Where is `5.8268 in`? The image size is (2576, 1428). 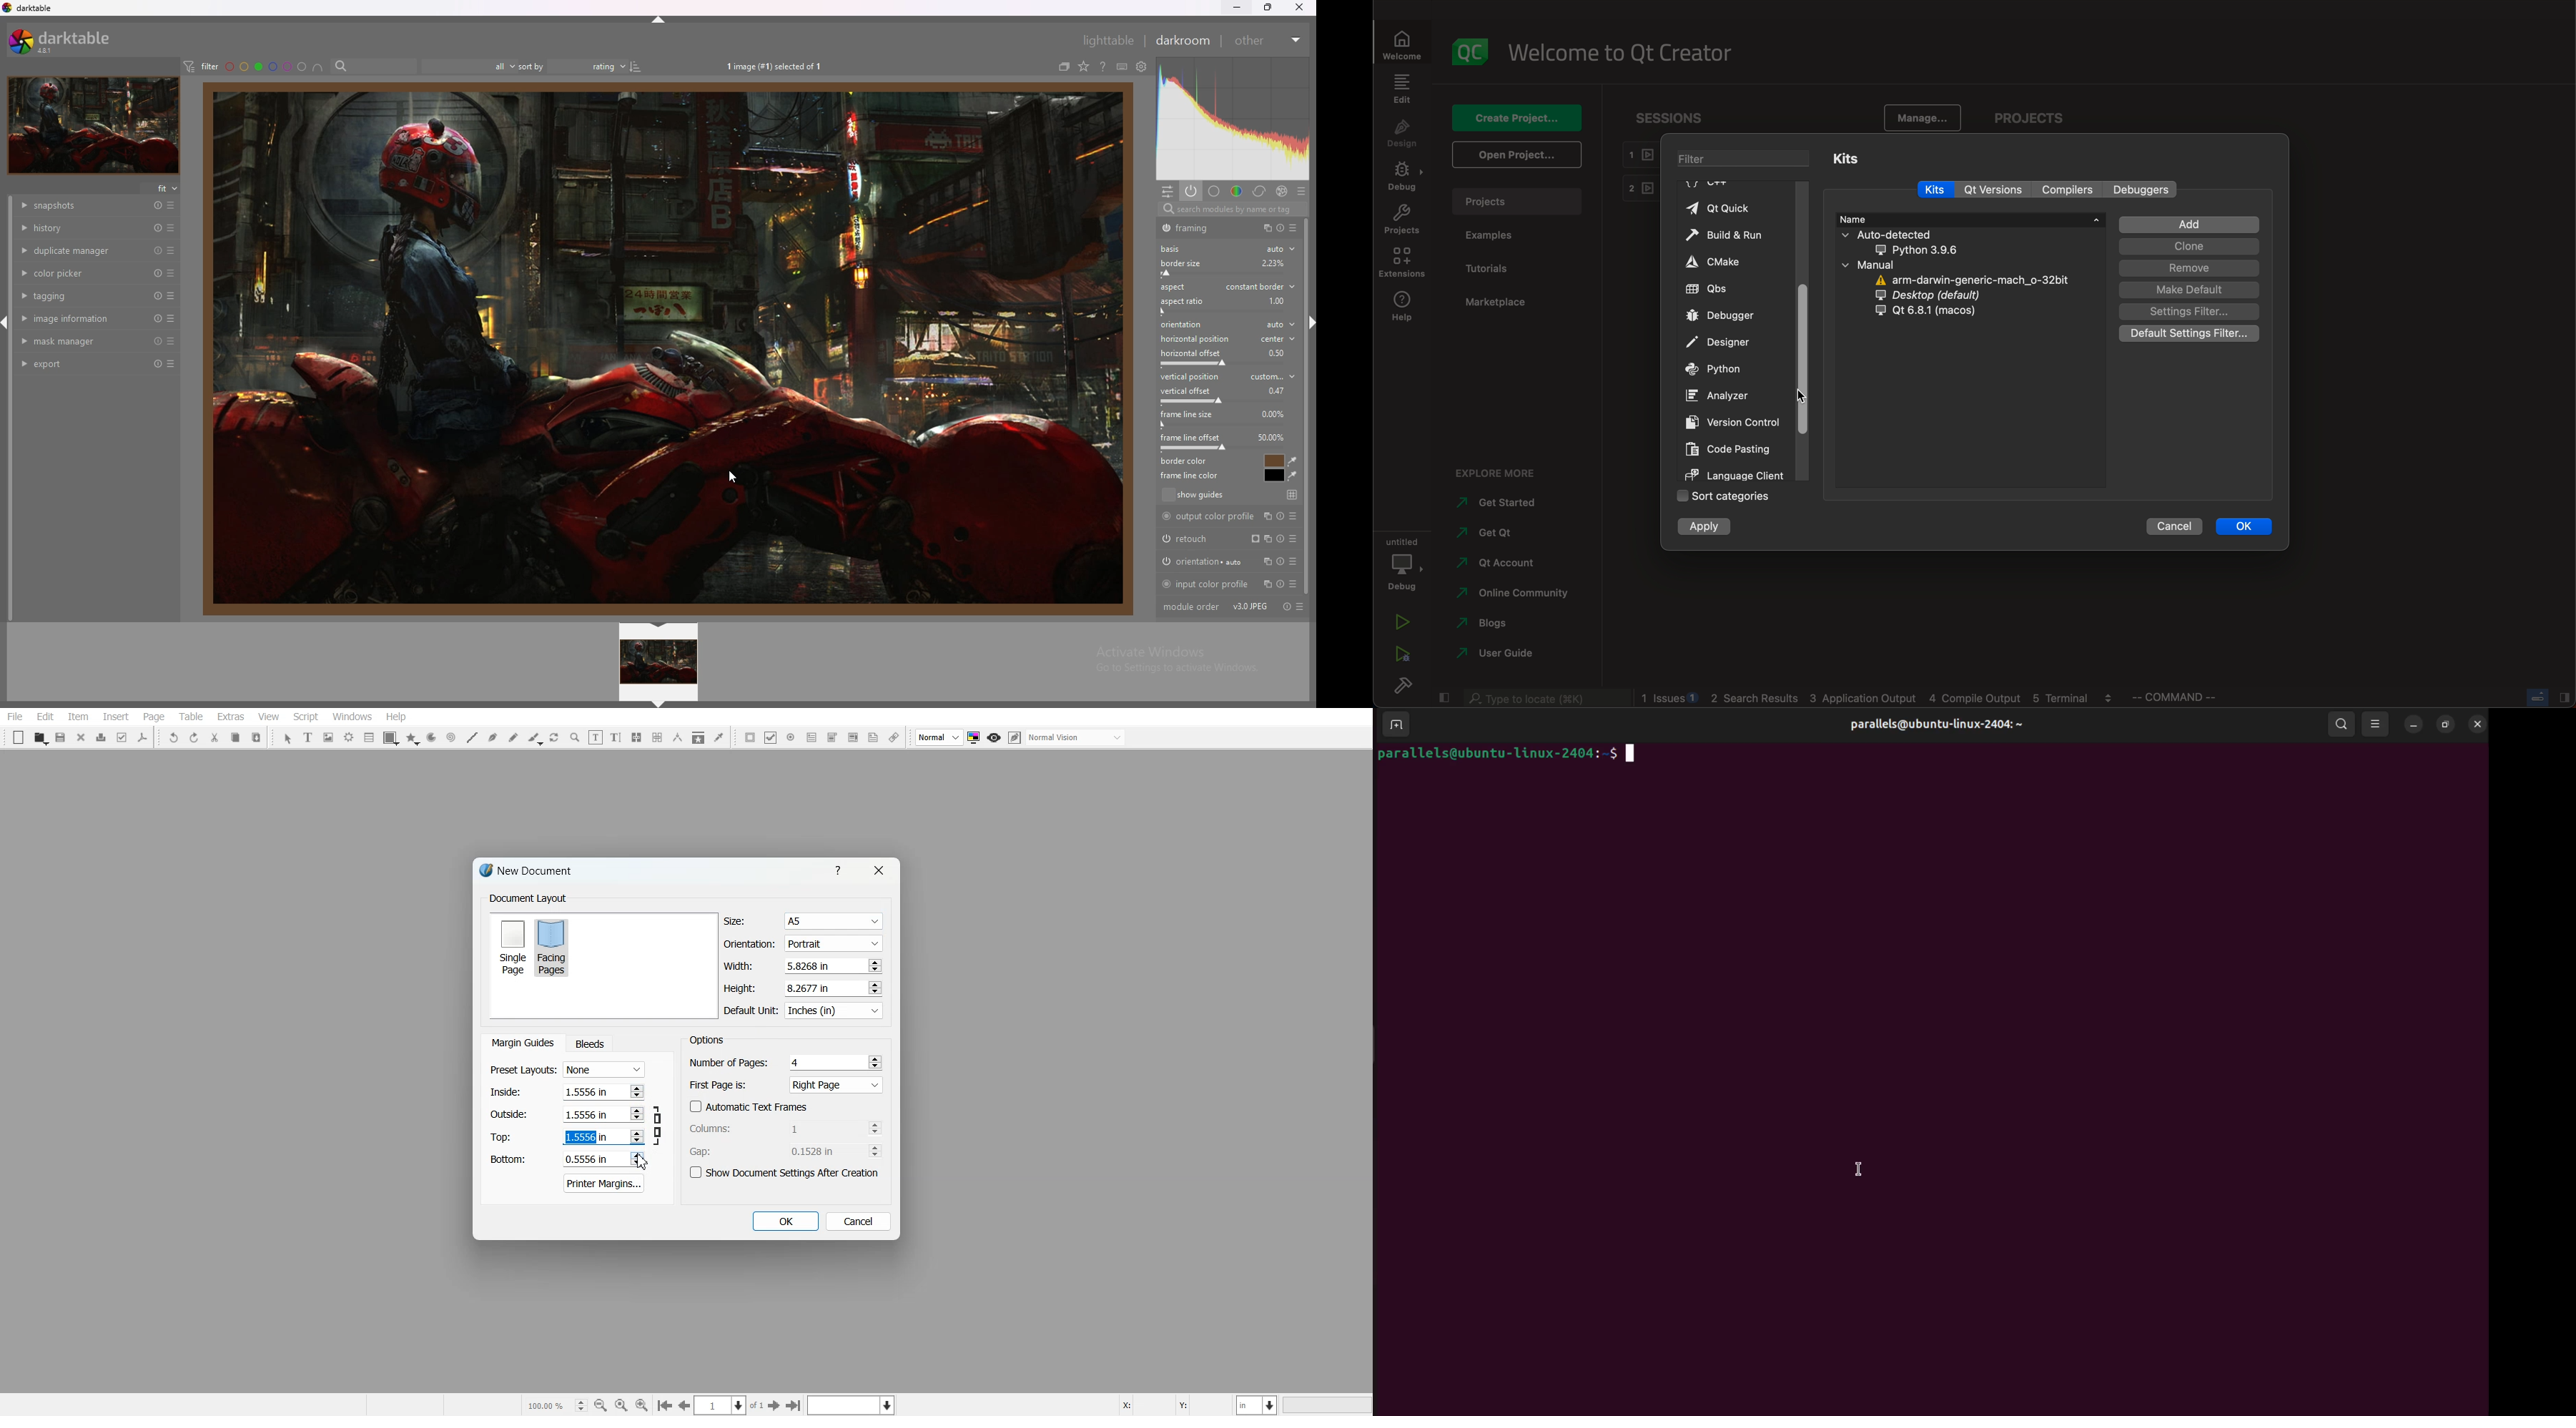 5.8268 in is located at coordinates (811, 965).